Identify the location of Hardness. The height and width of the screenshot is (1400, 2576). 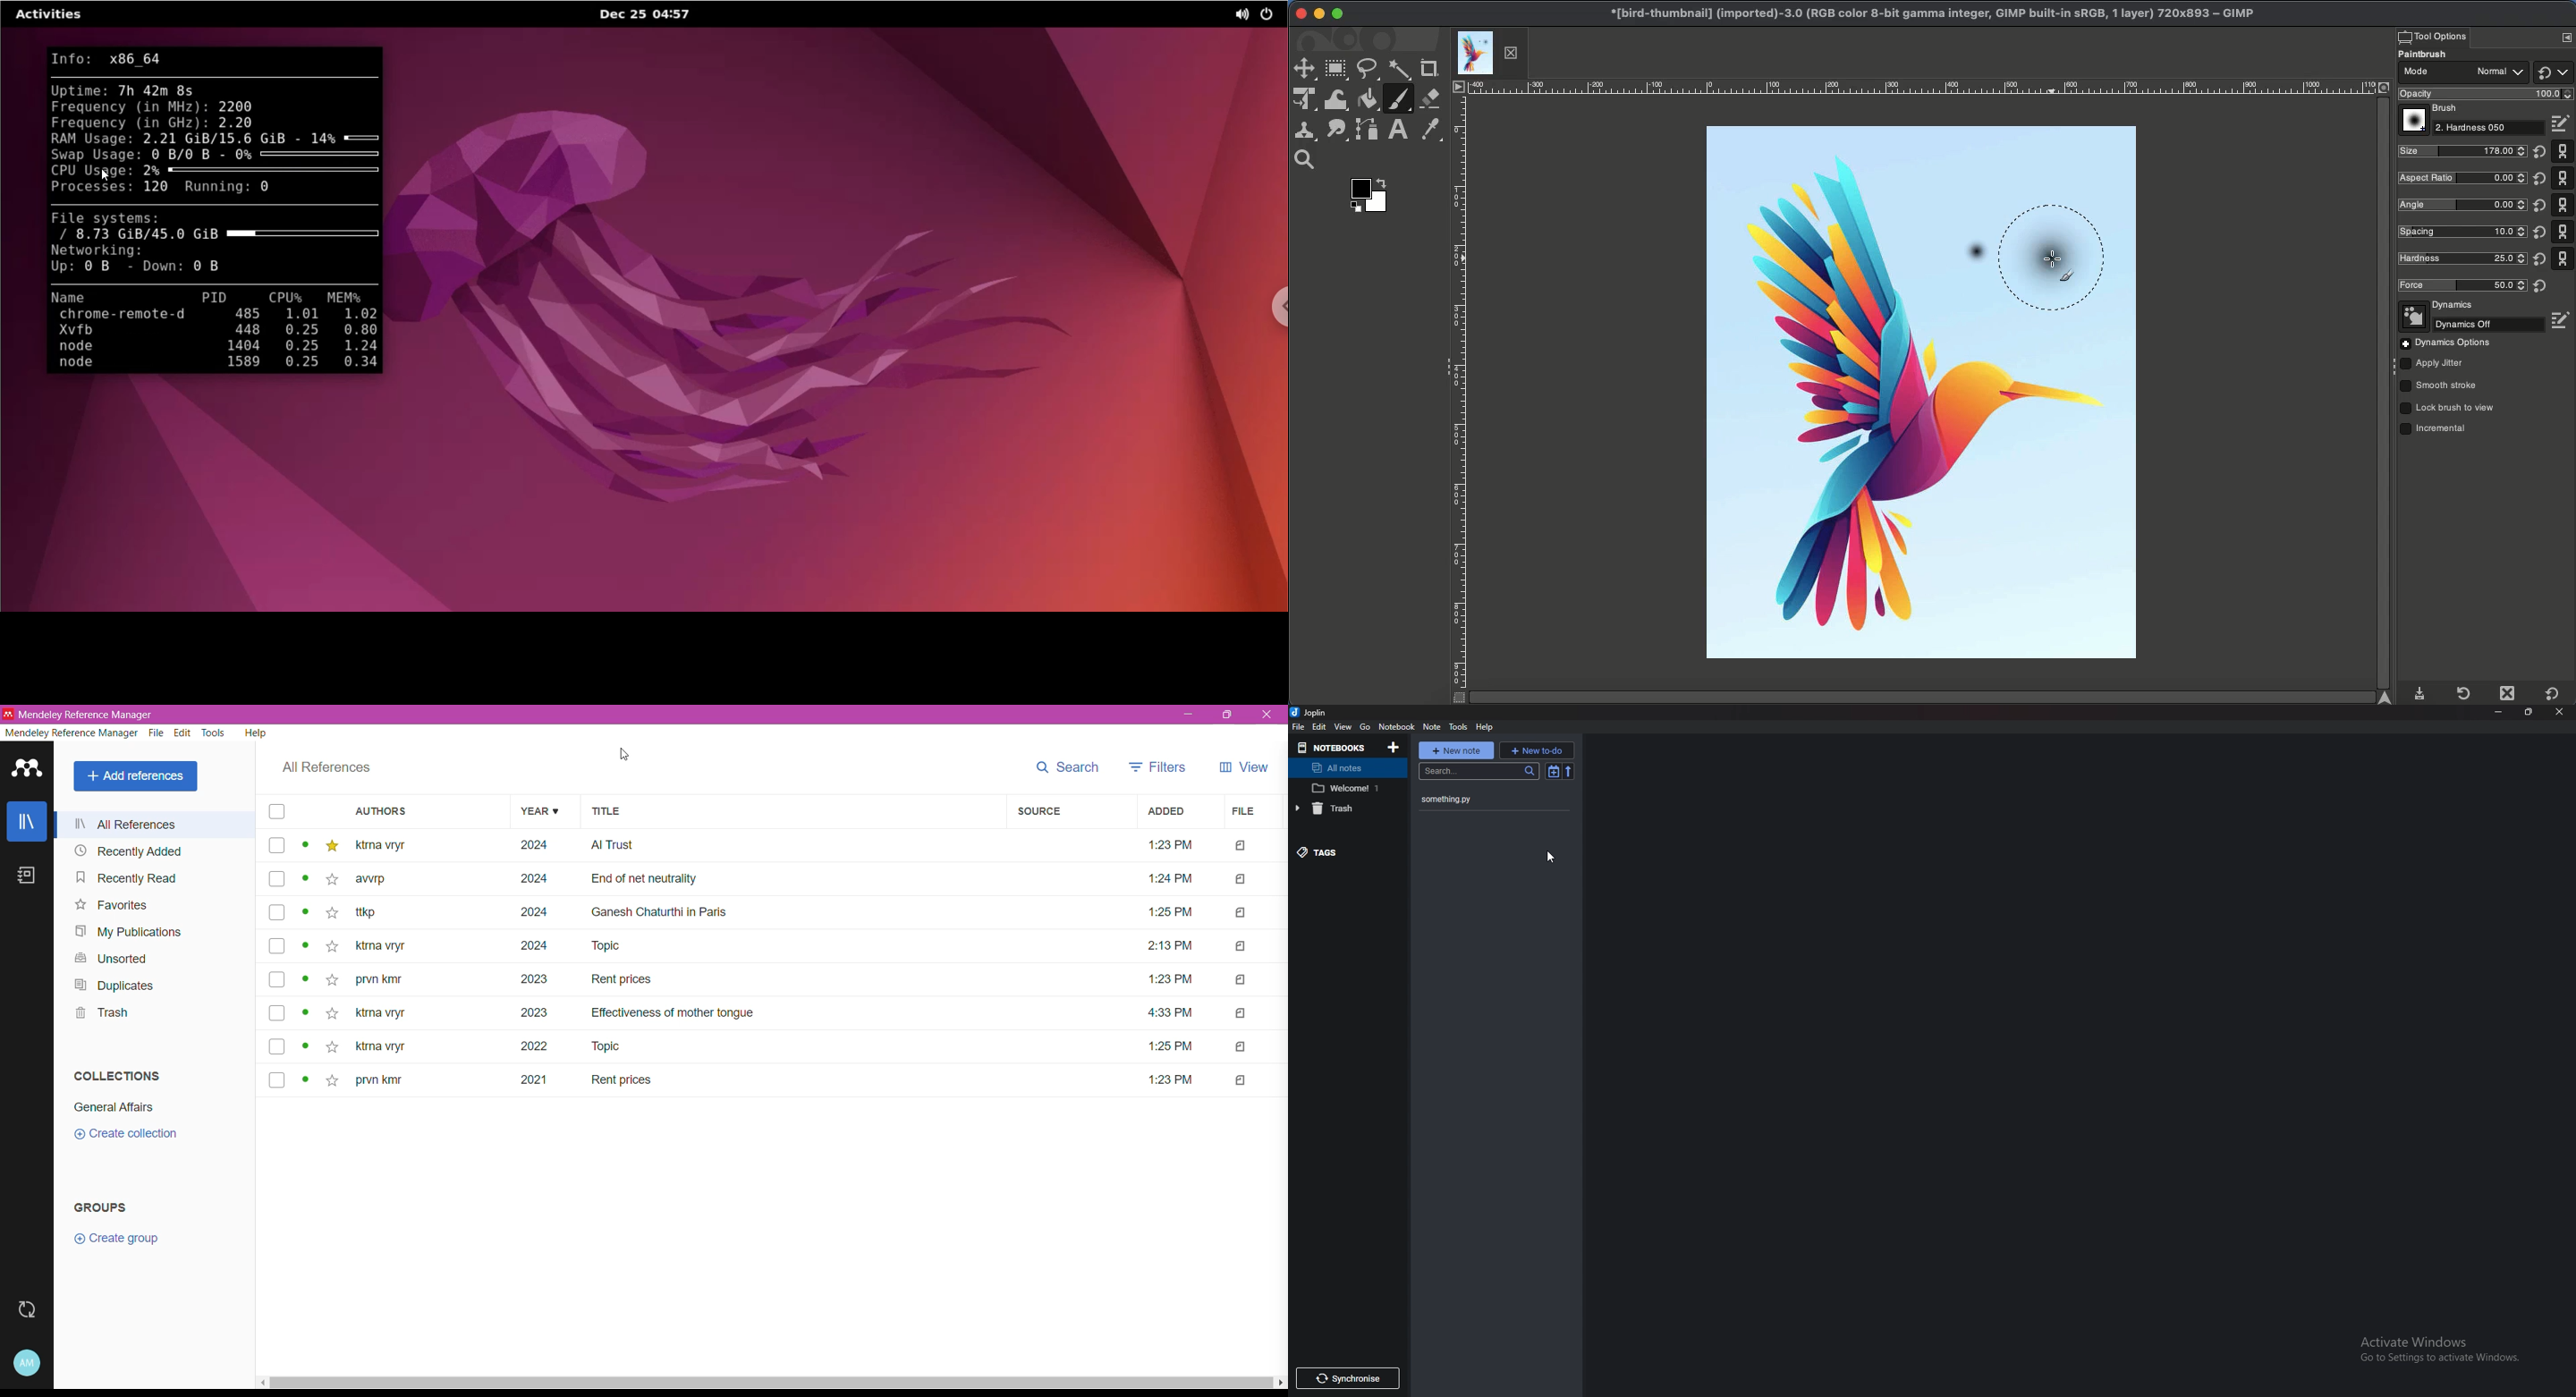
(2458, 258).